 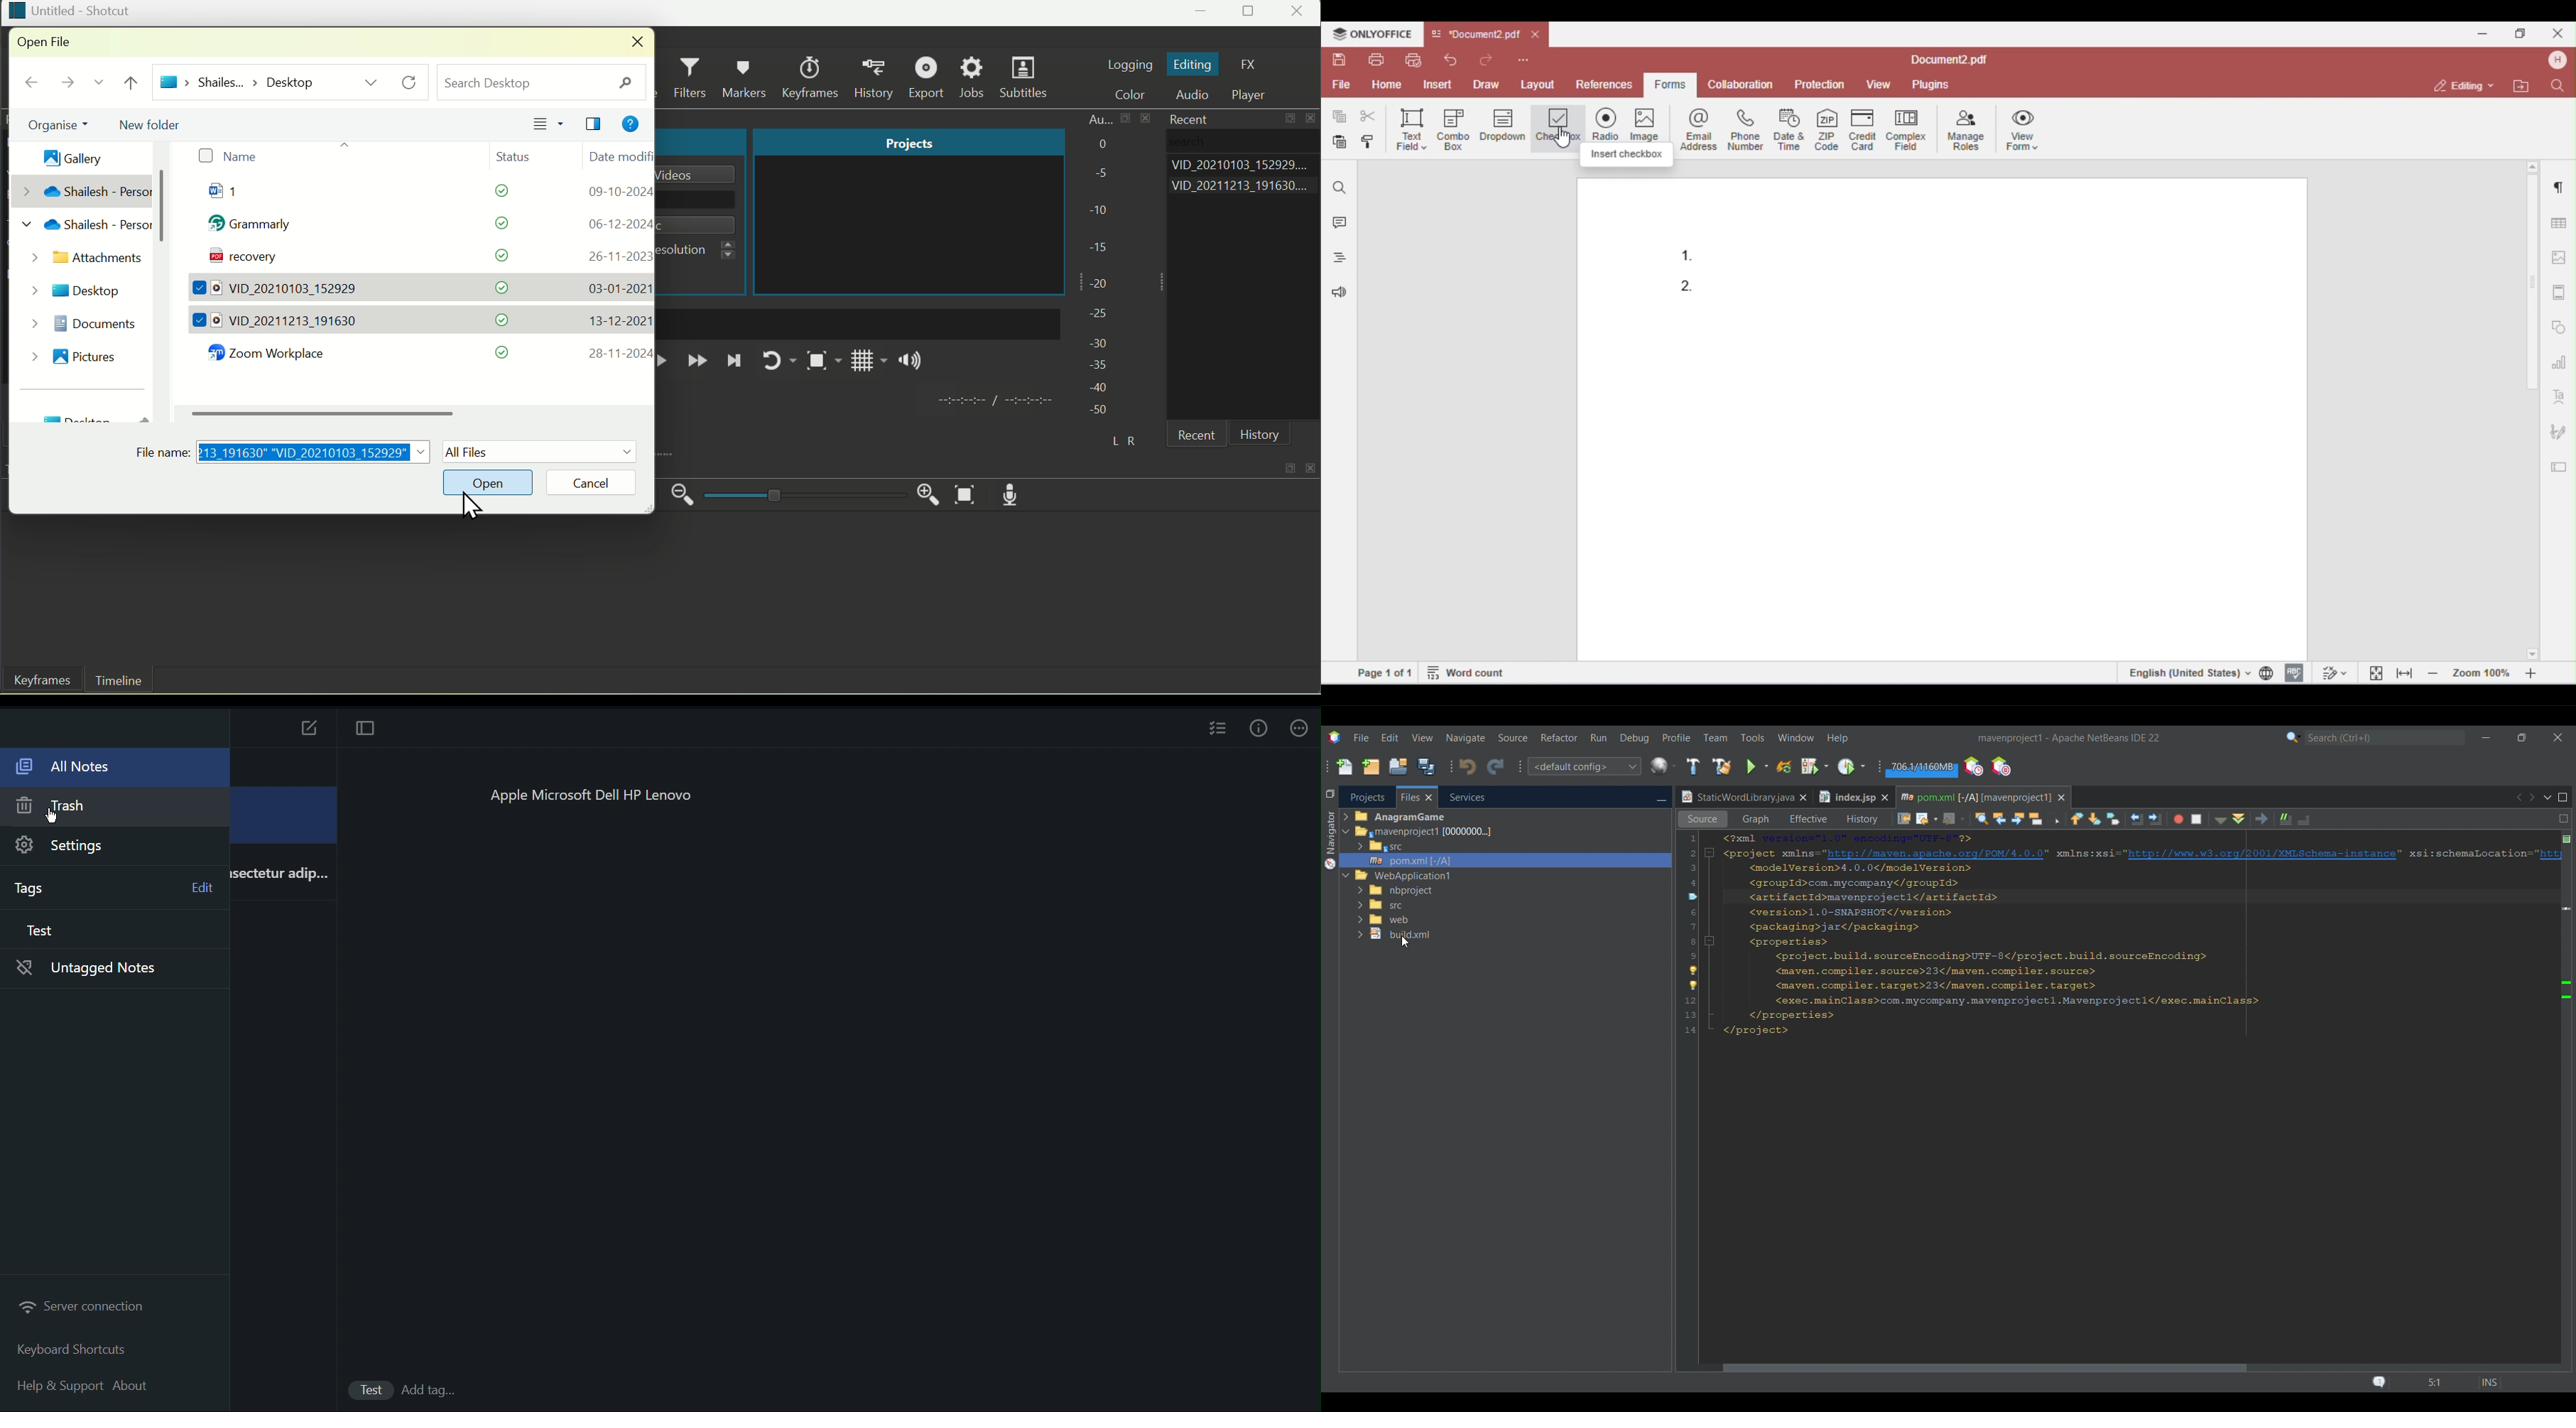 What do you see at coordinates (1244, 188) in the screenshot?
I see `Videos list` at bounding box center [1244, 188].